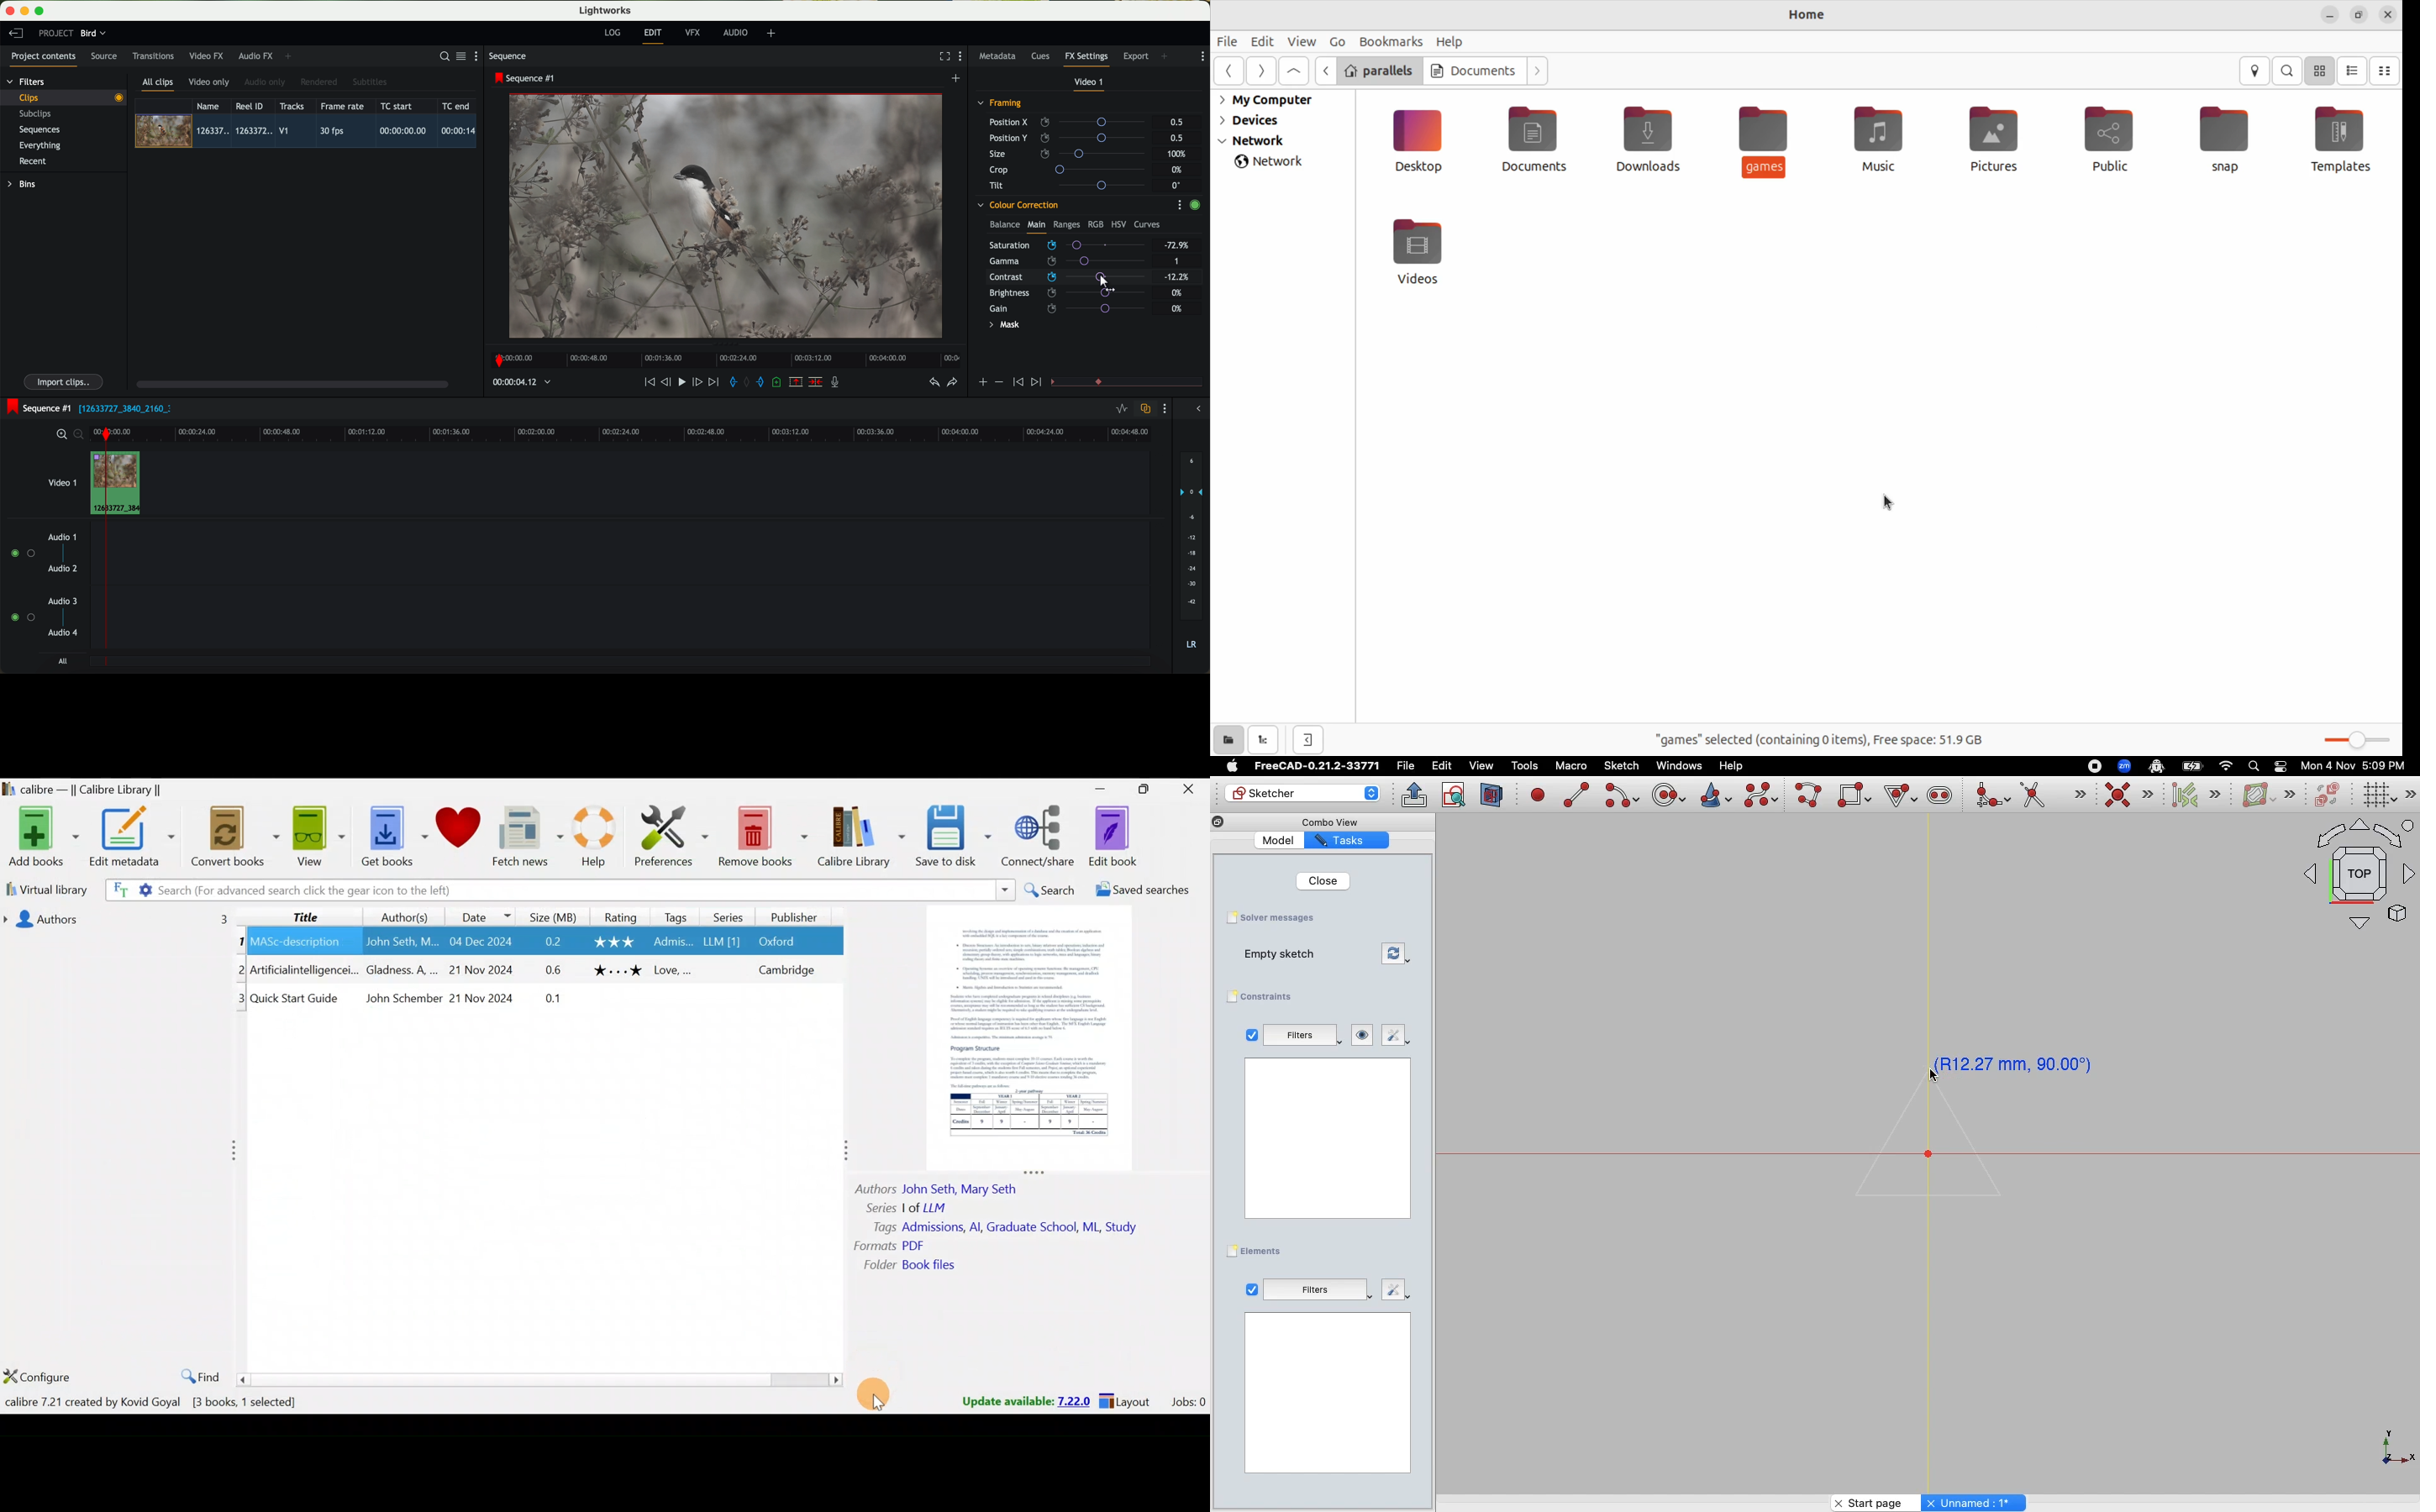 The height and width of the screenshot is (1512, 2436). I want to click on show settings menu, so click(1179, 205).